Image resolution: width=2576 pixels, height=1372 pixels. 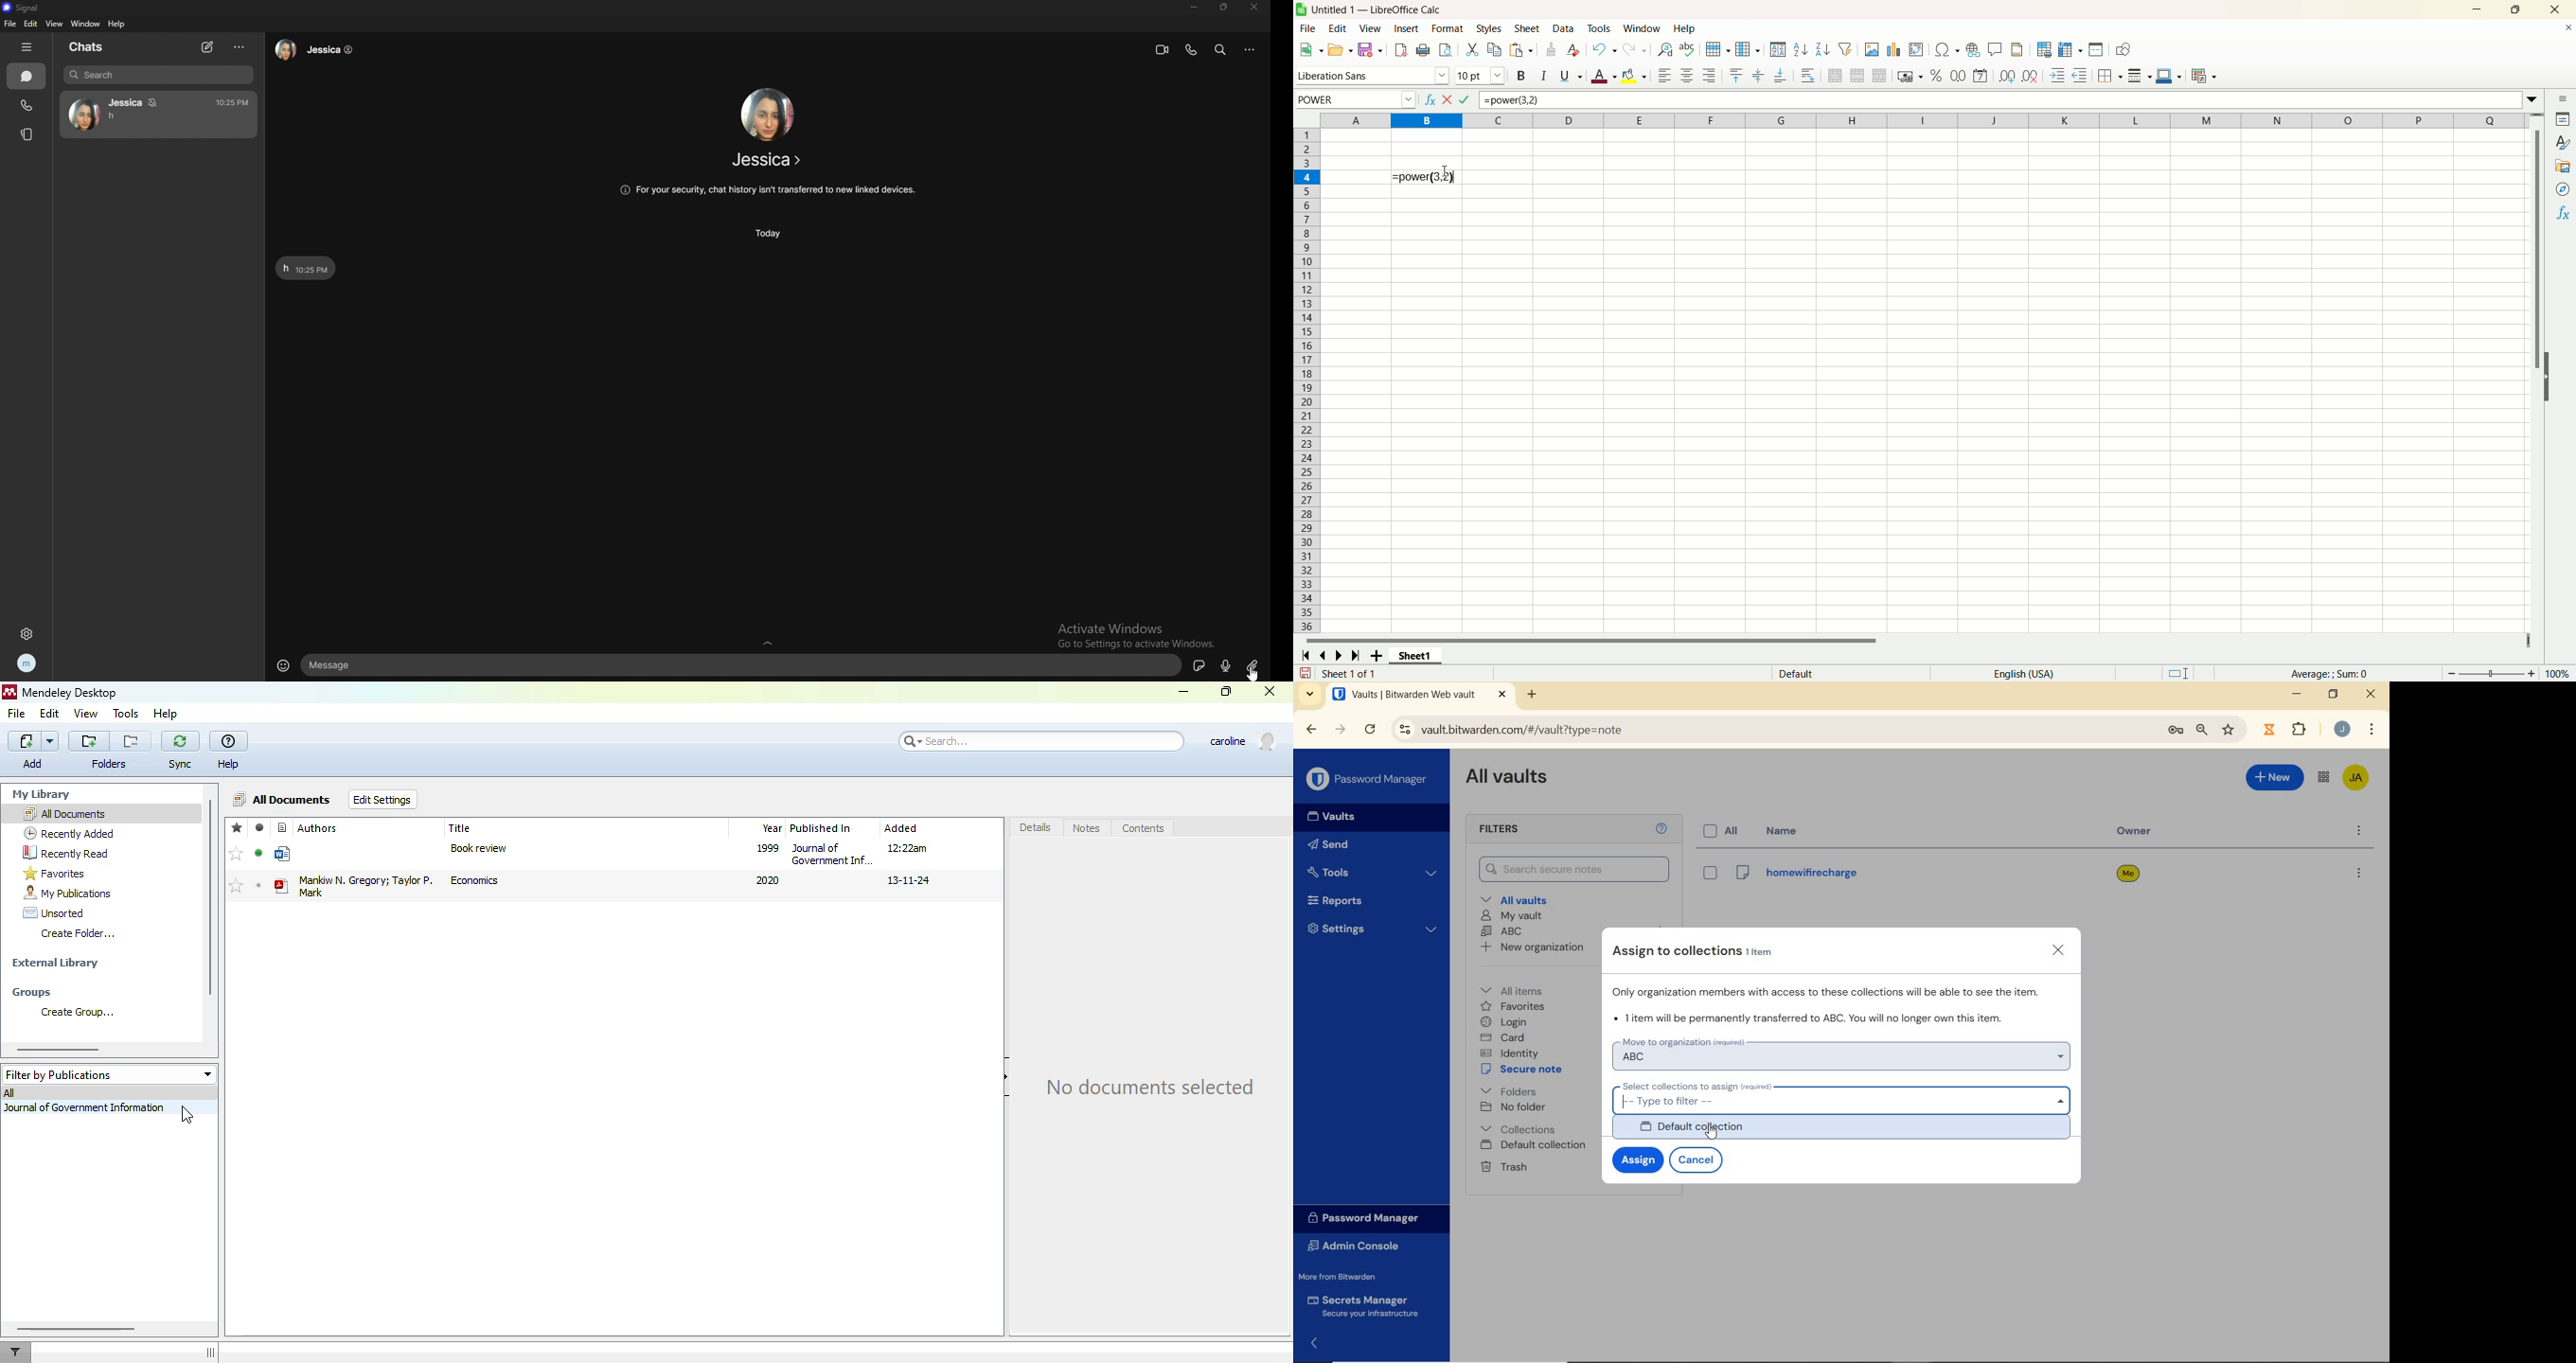 What do you see at coordinates (1505, 1037) in the screenshot?
I see `card` at bounding box center [1505, 1037].